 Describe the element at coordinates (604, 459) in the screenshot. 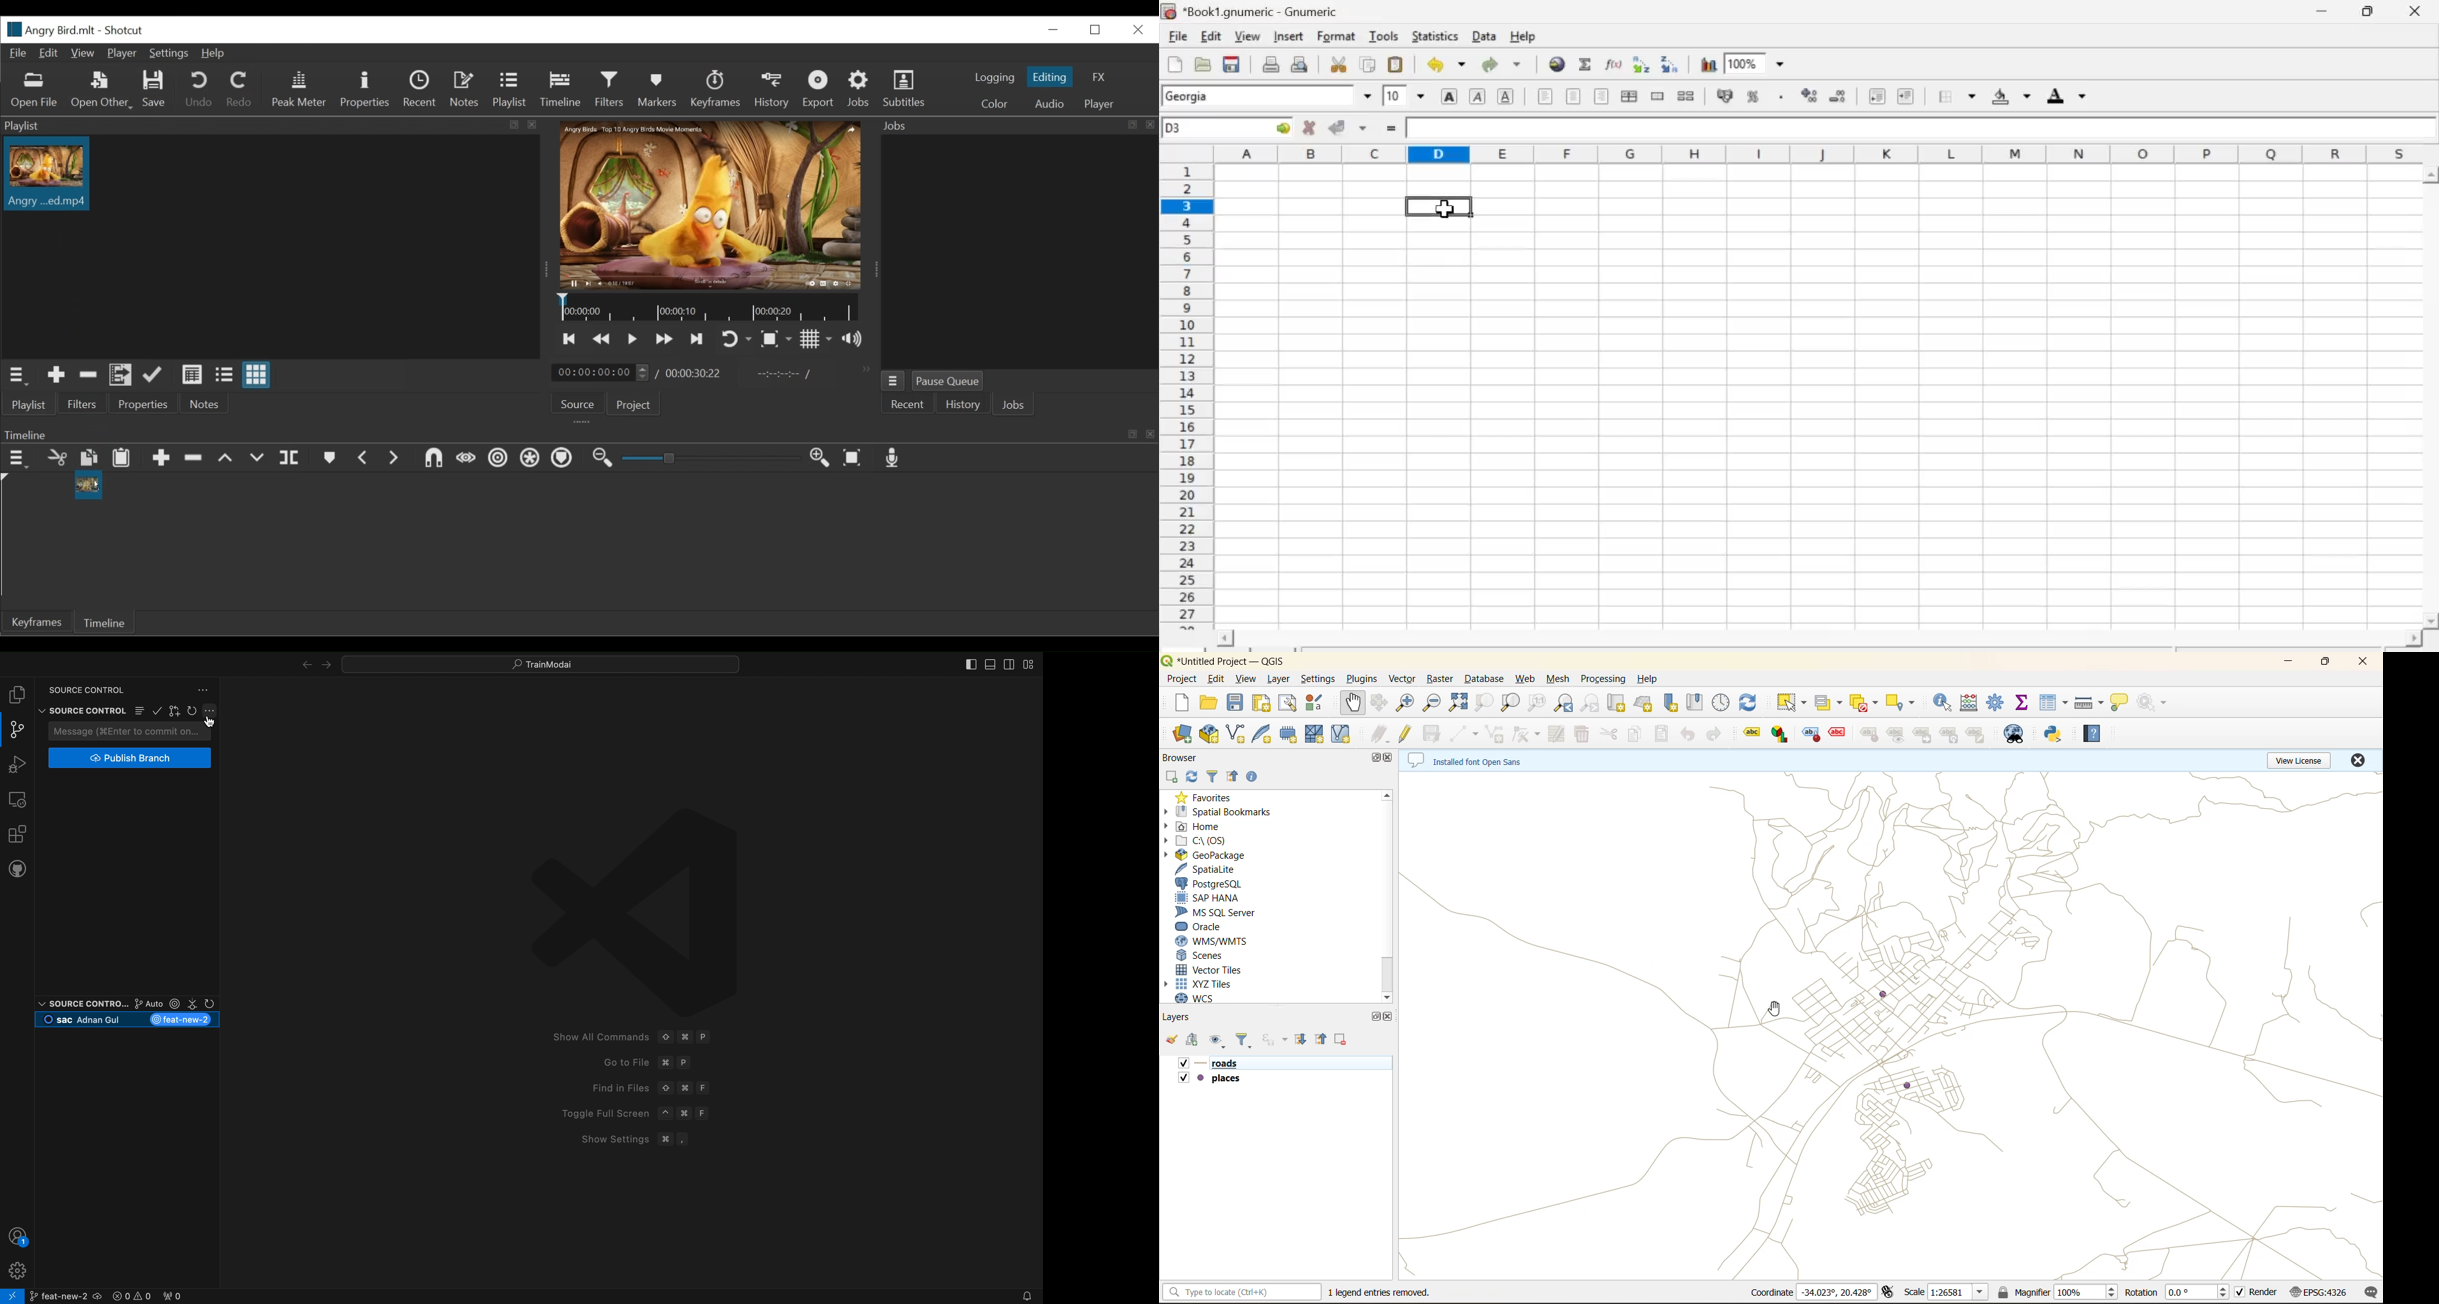

I see `zoom timeline out` at that location.